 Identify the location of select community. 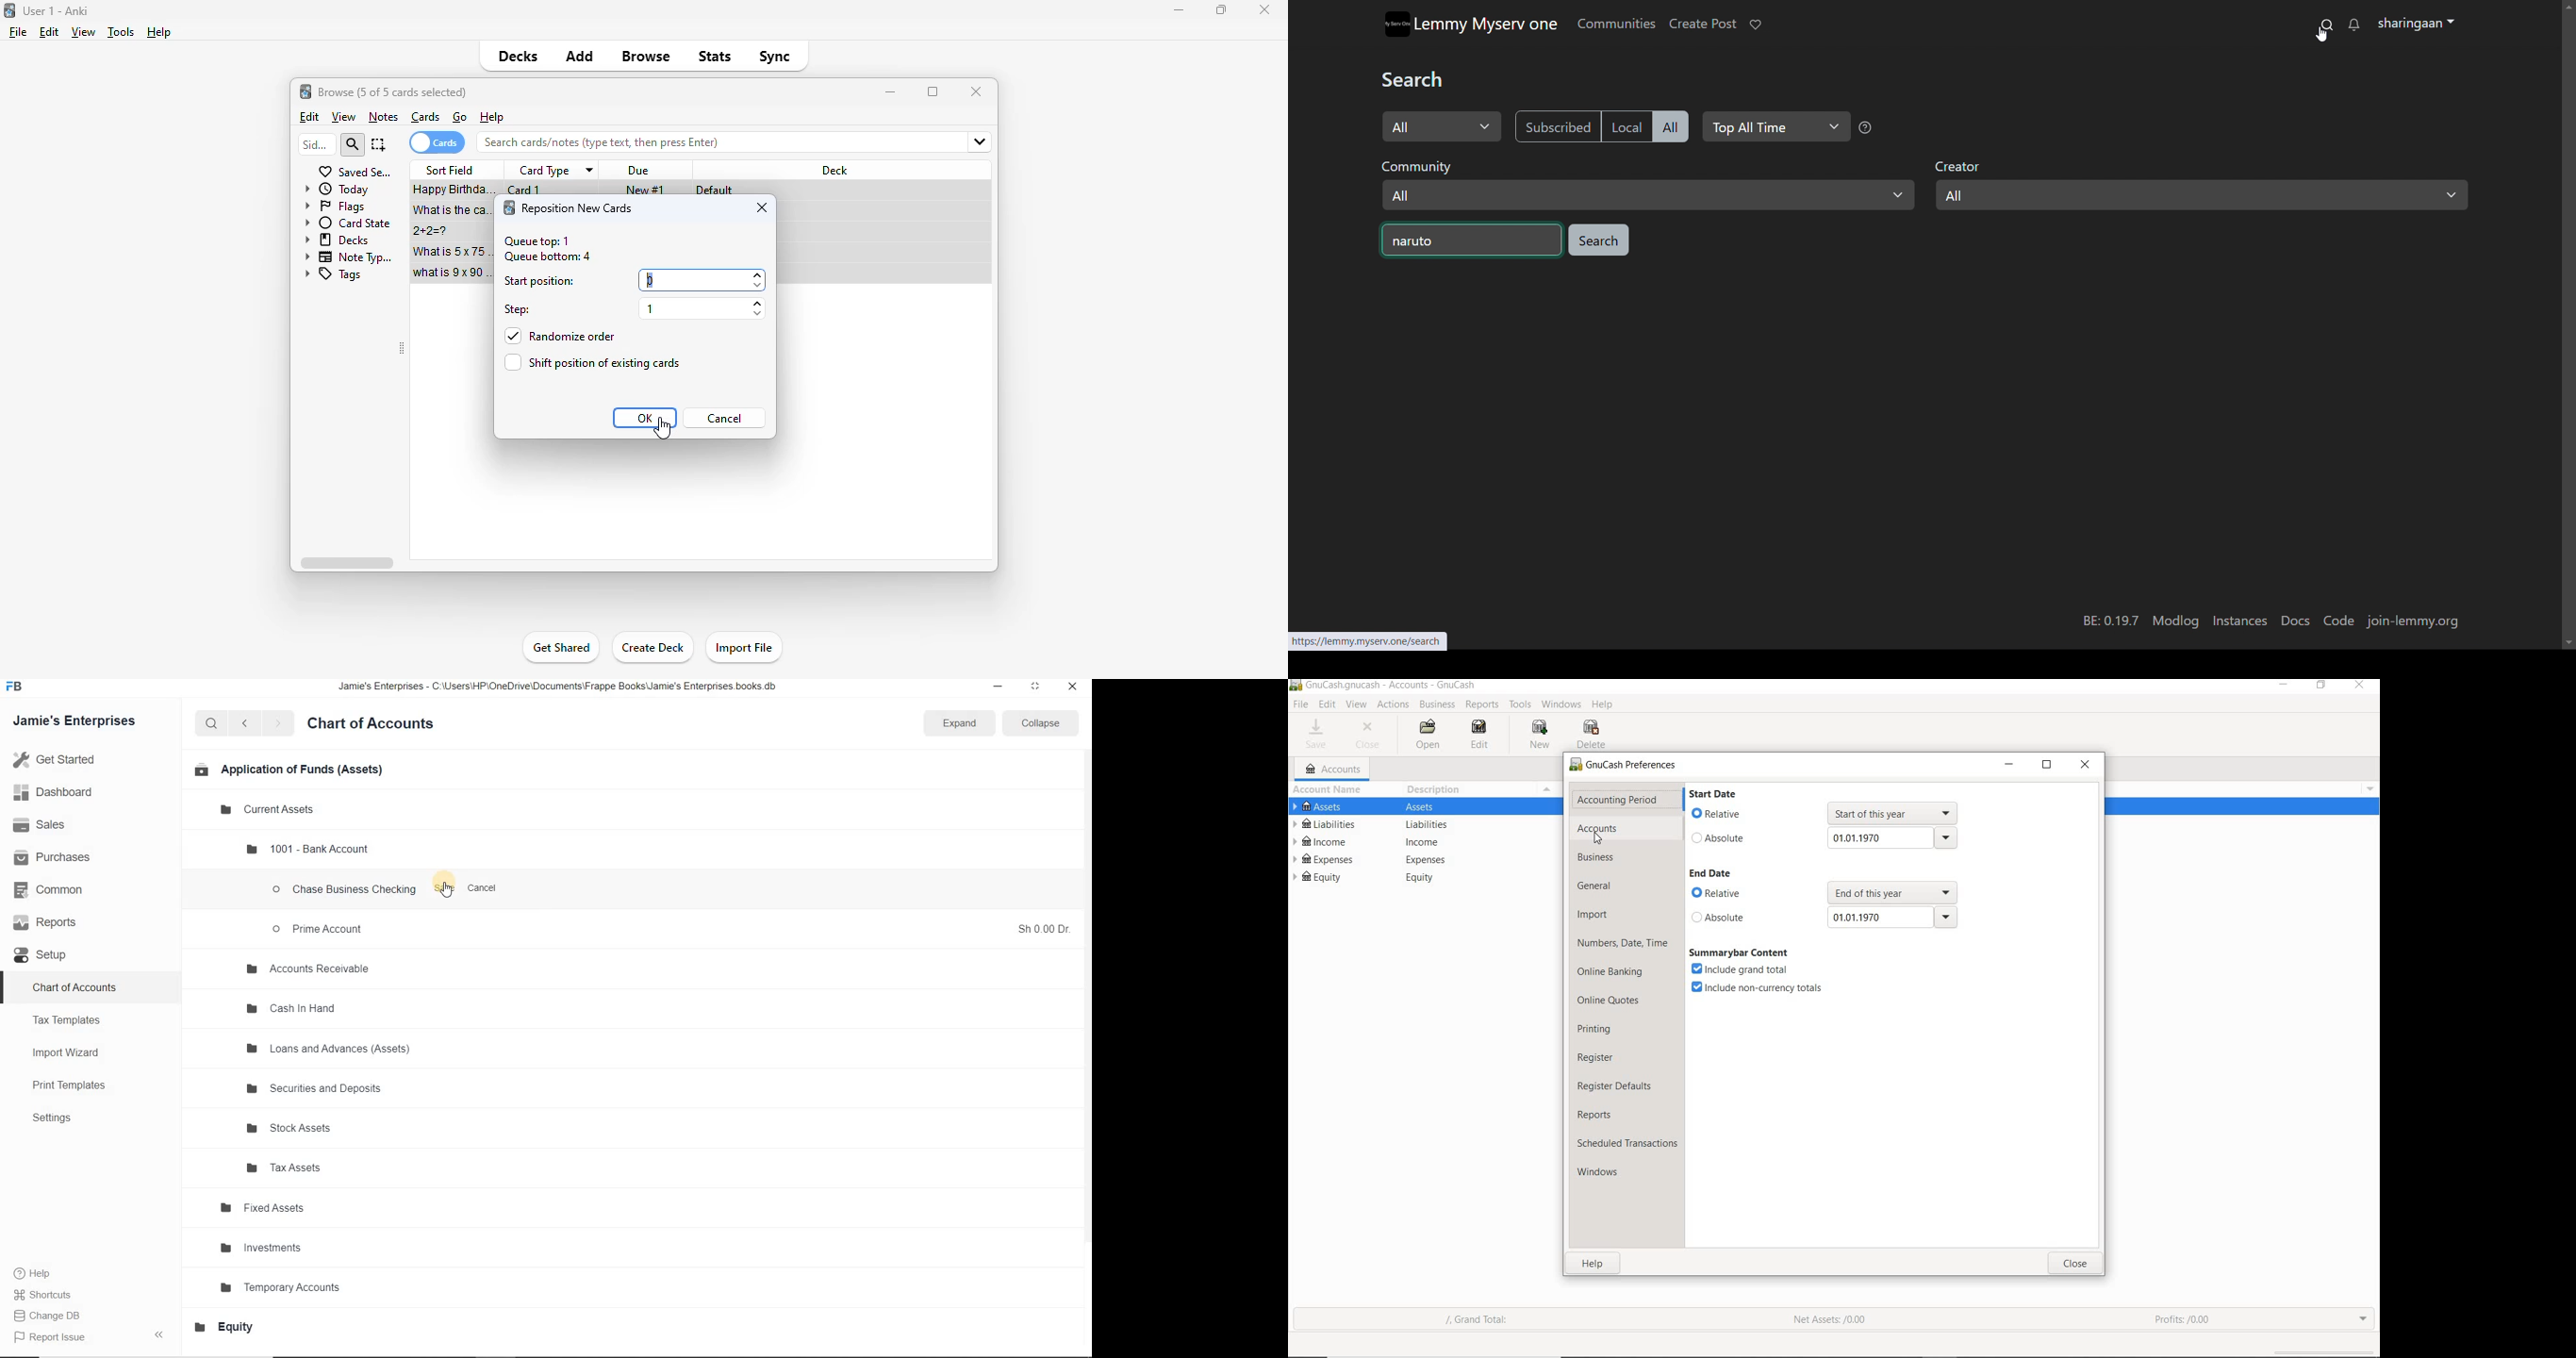
(1646, 183).